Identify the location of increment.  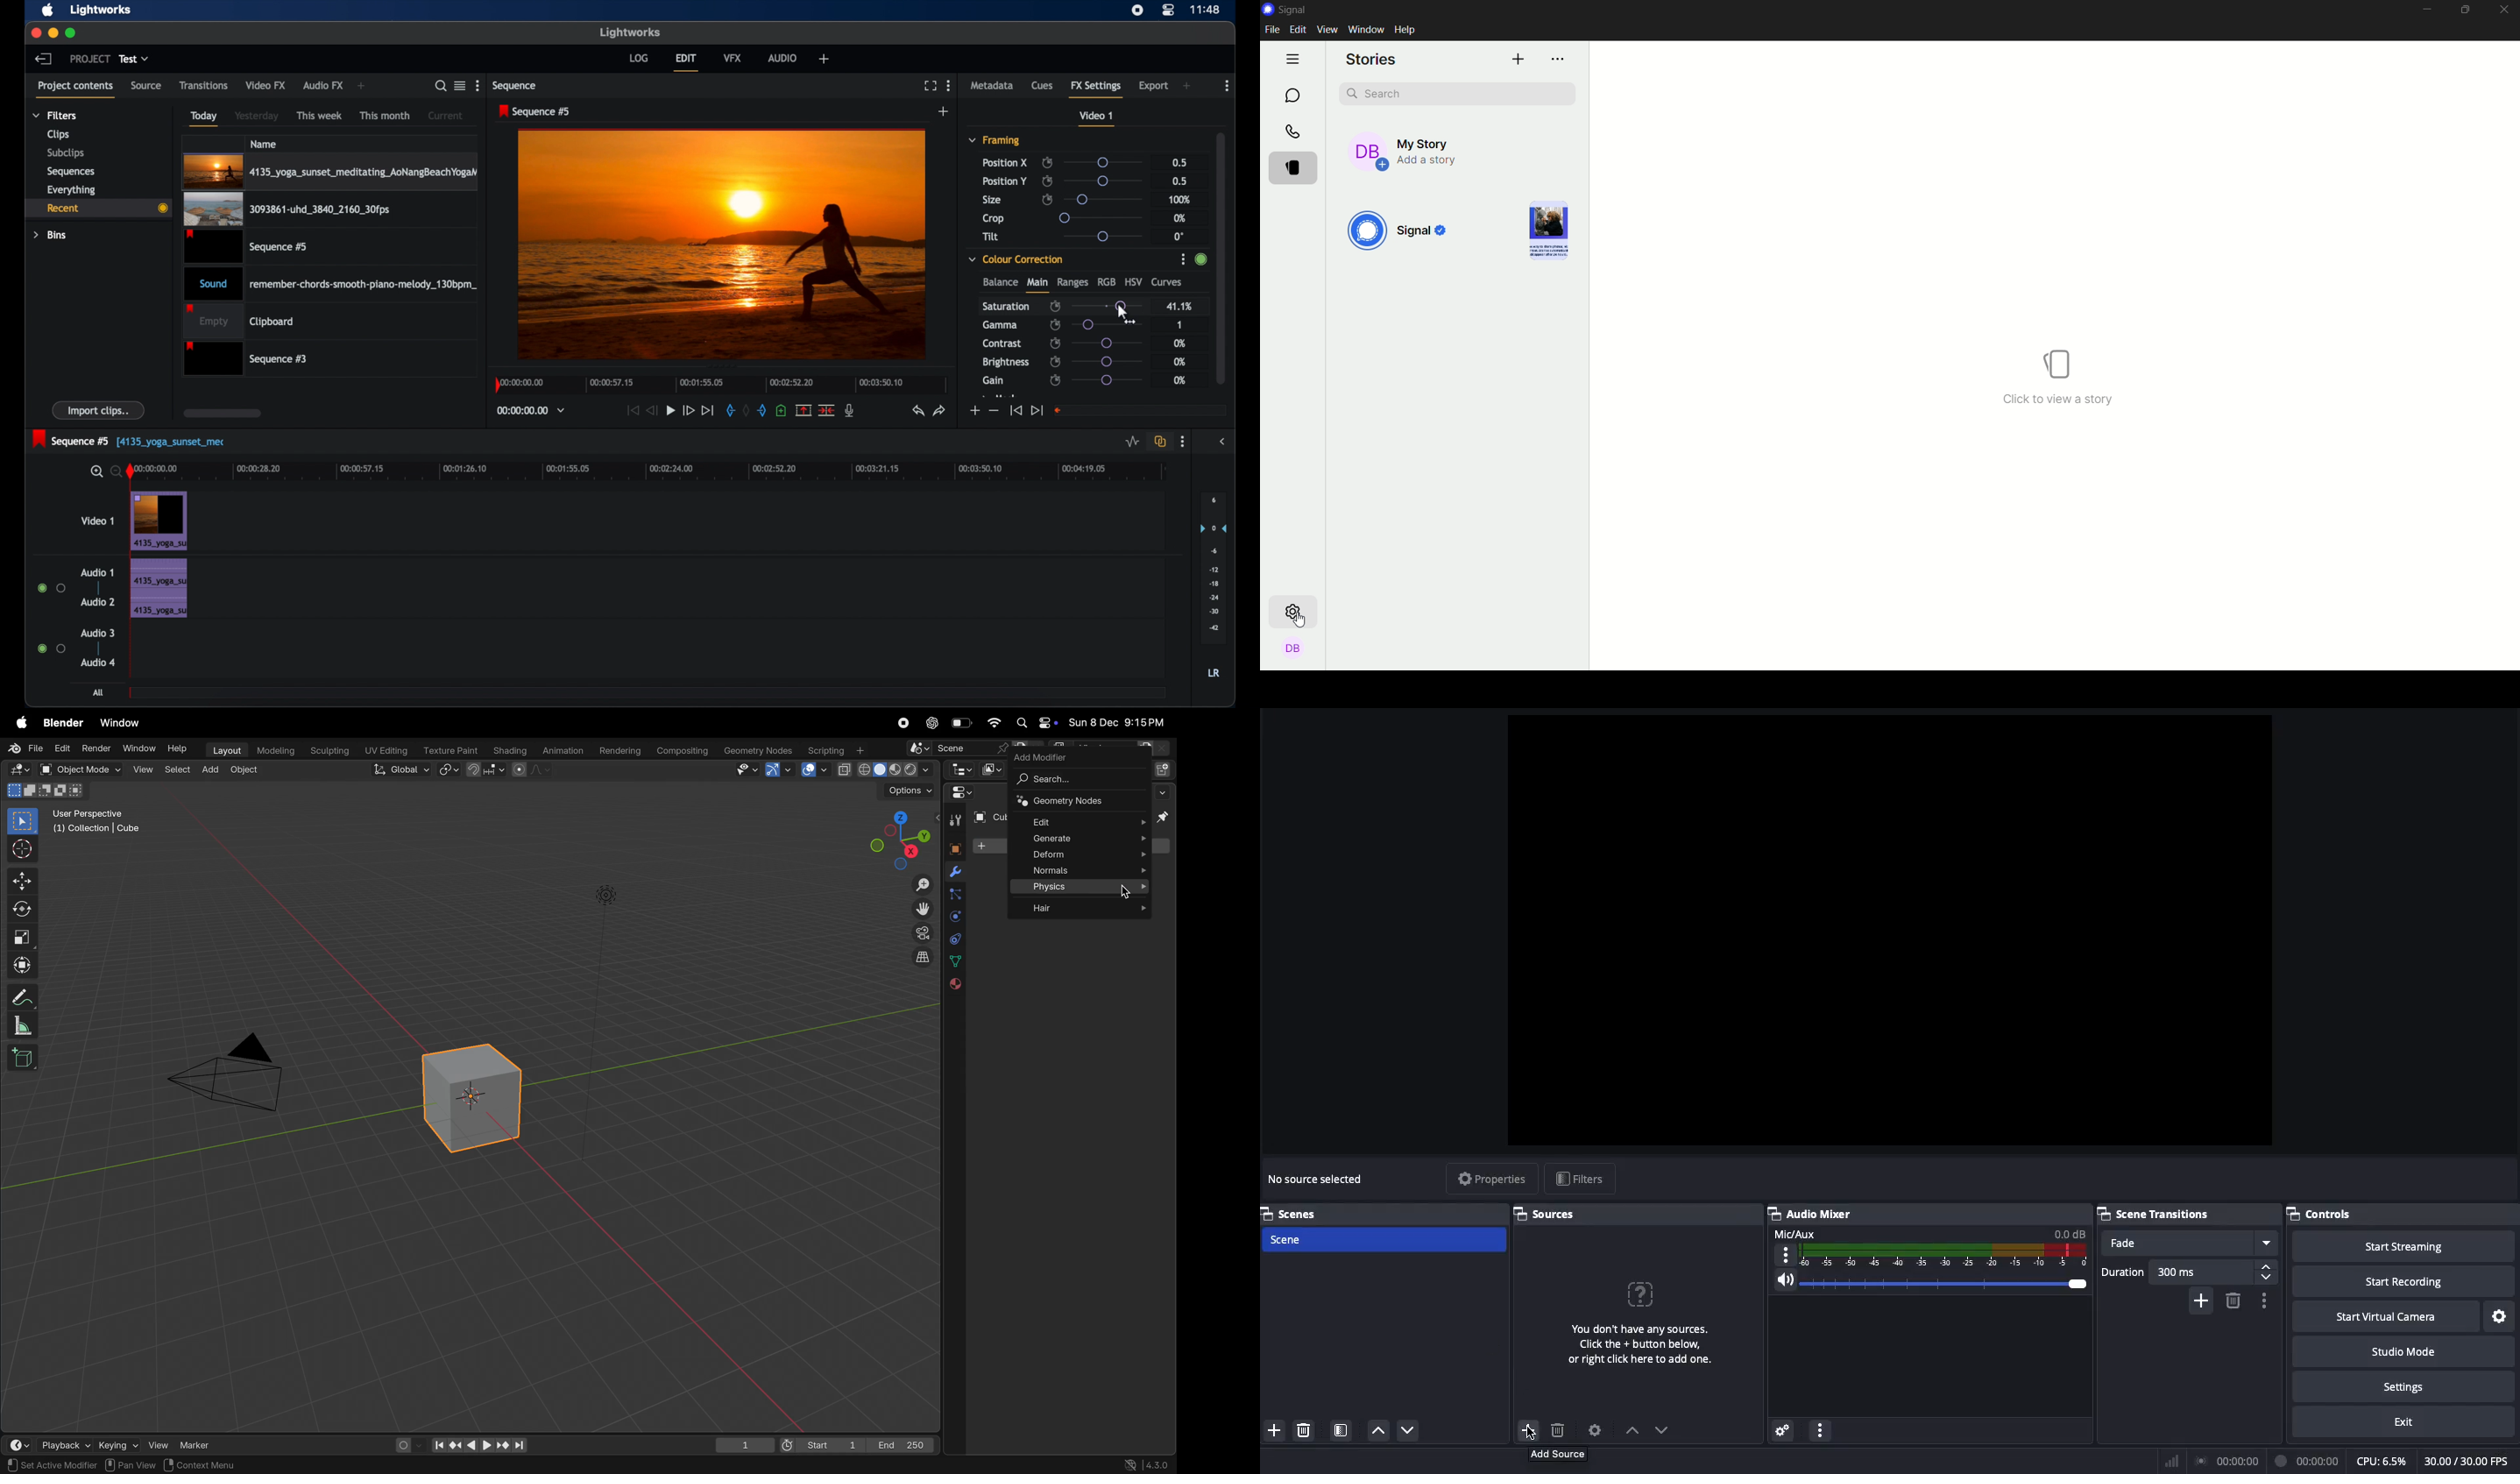
(973, 411).